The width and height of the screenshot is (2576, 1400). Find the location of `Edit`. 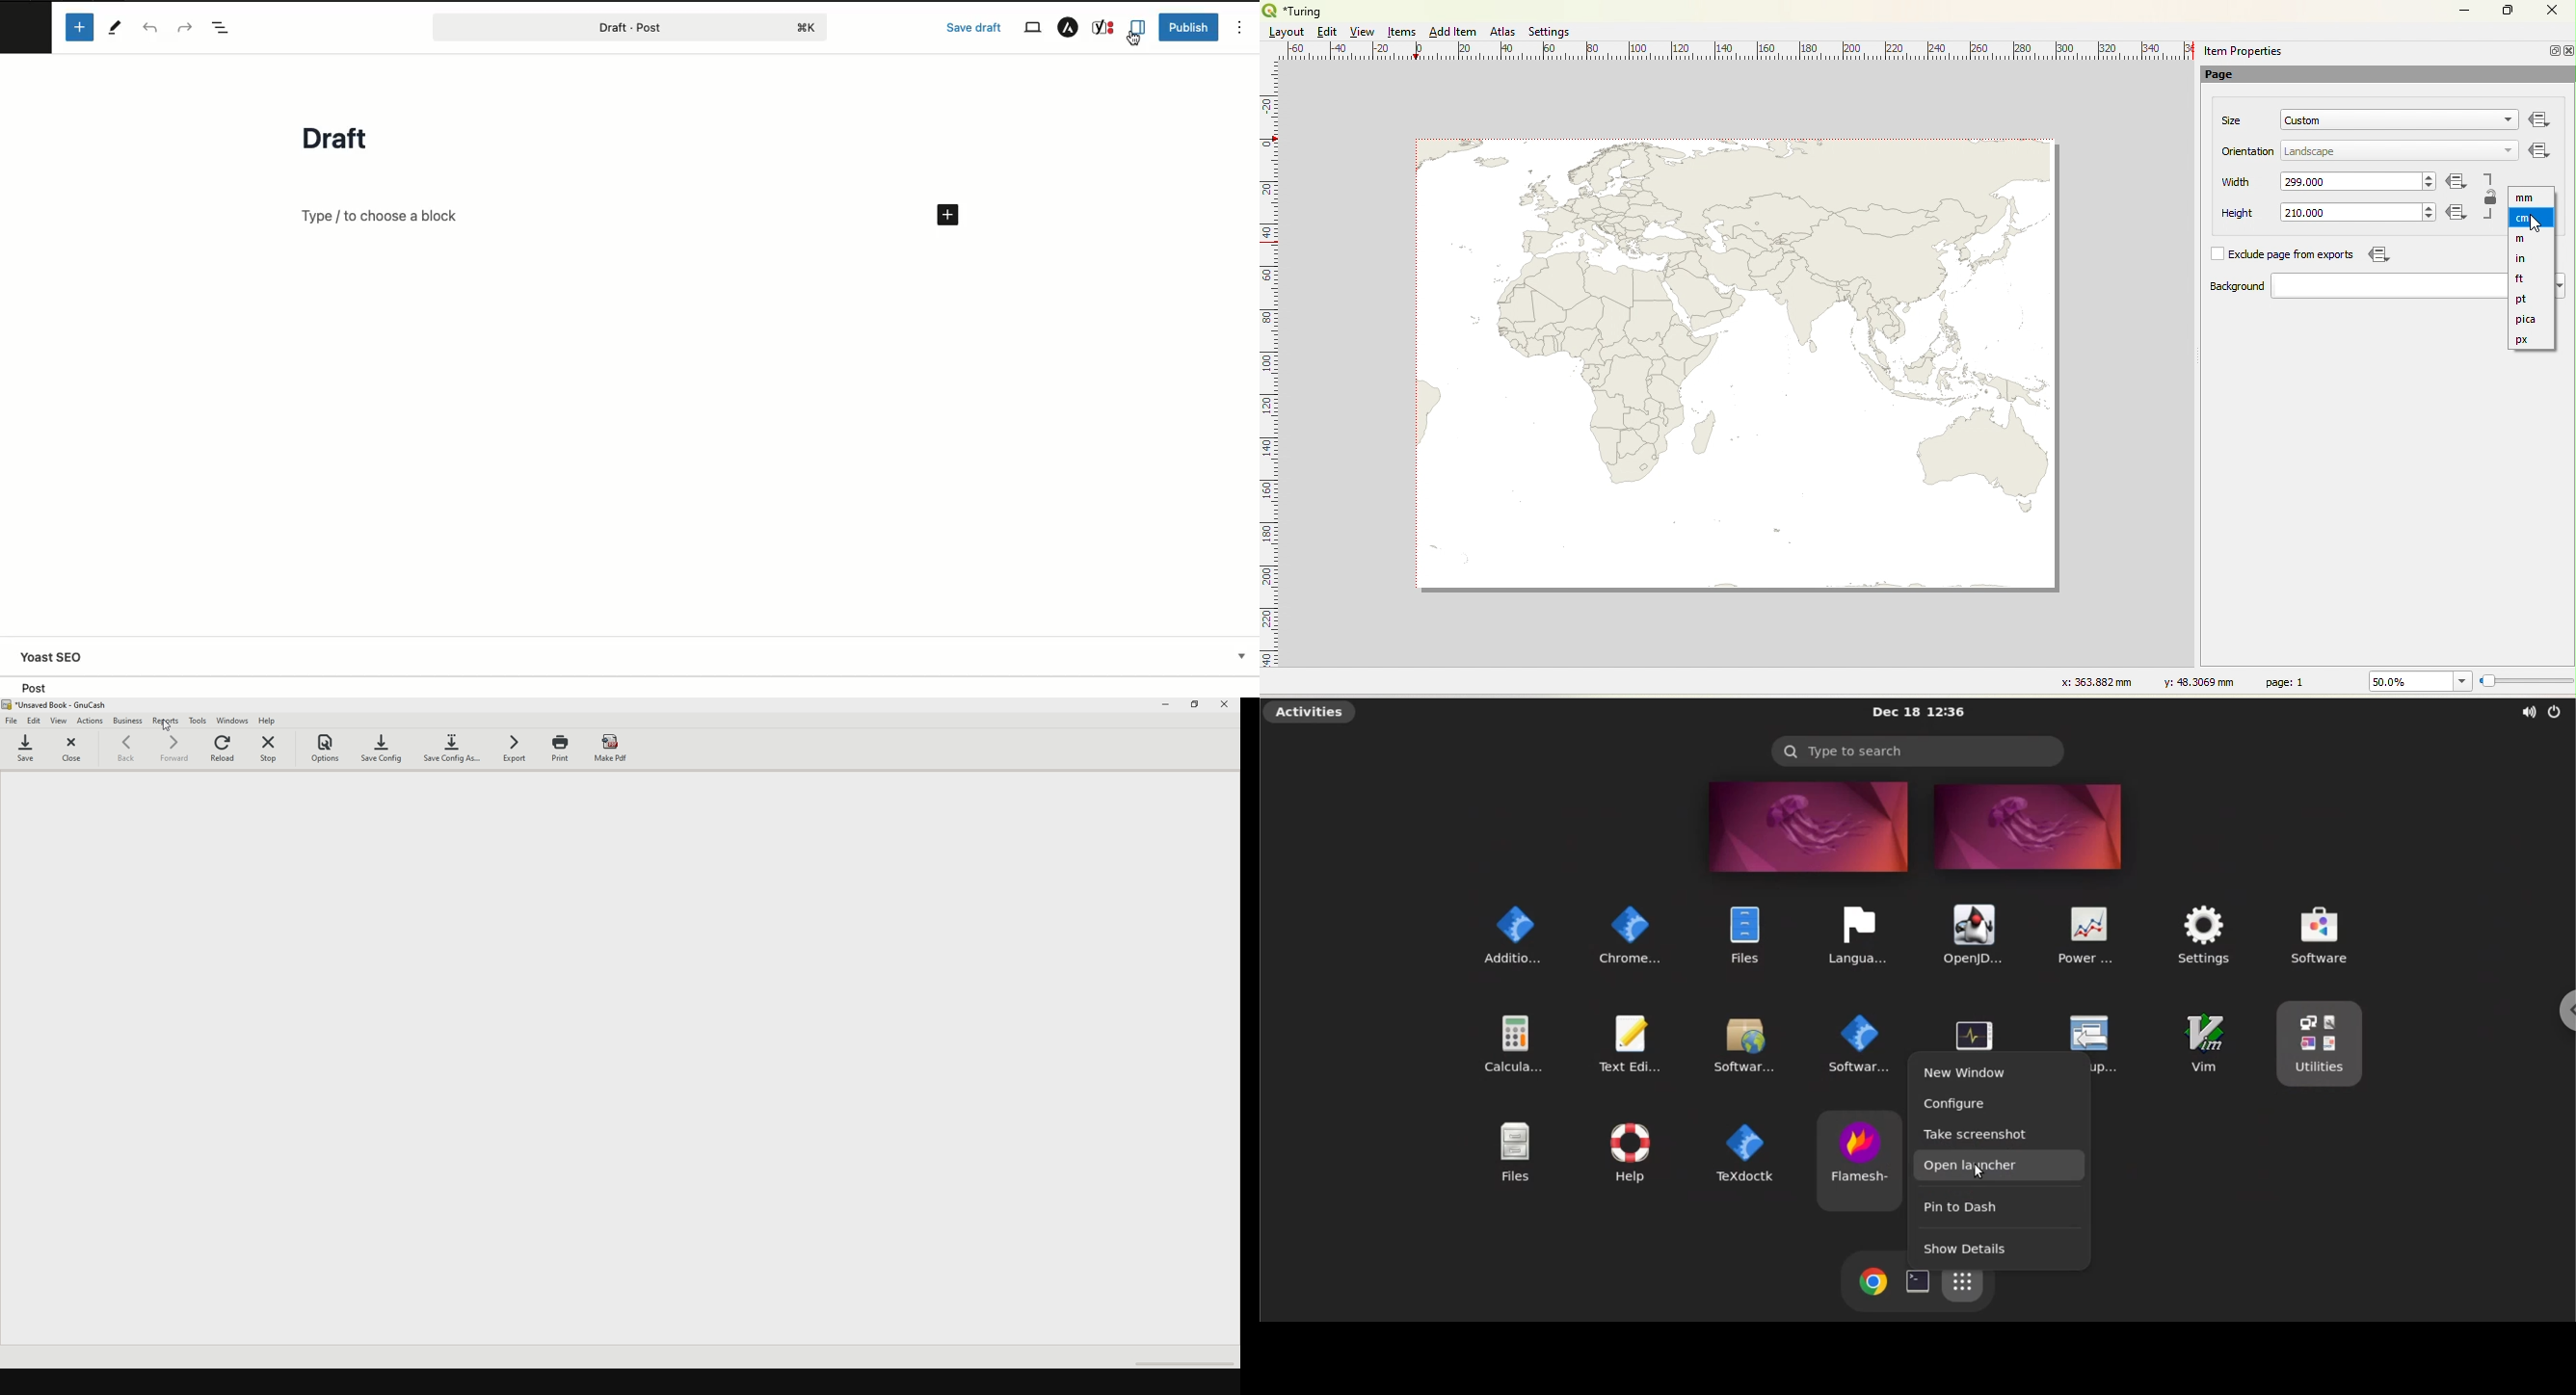

Edit is located at coordinates (1325, 32).